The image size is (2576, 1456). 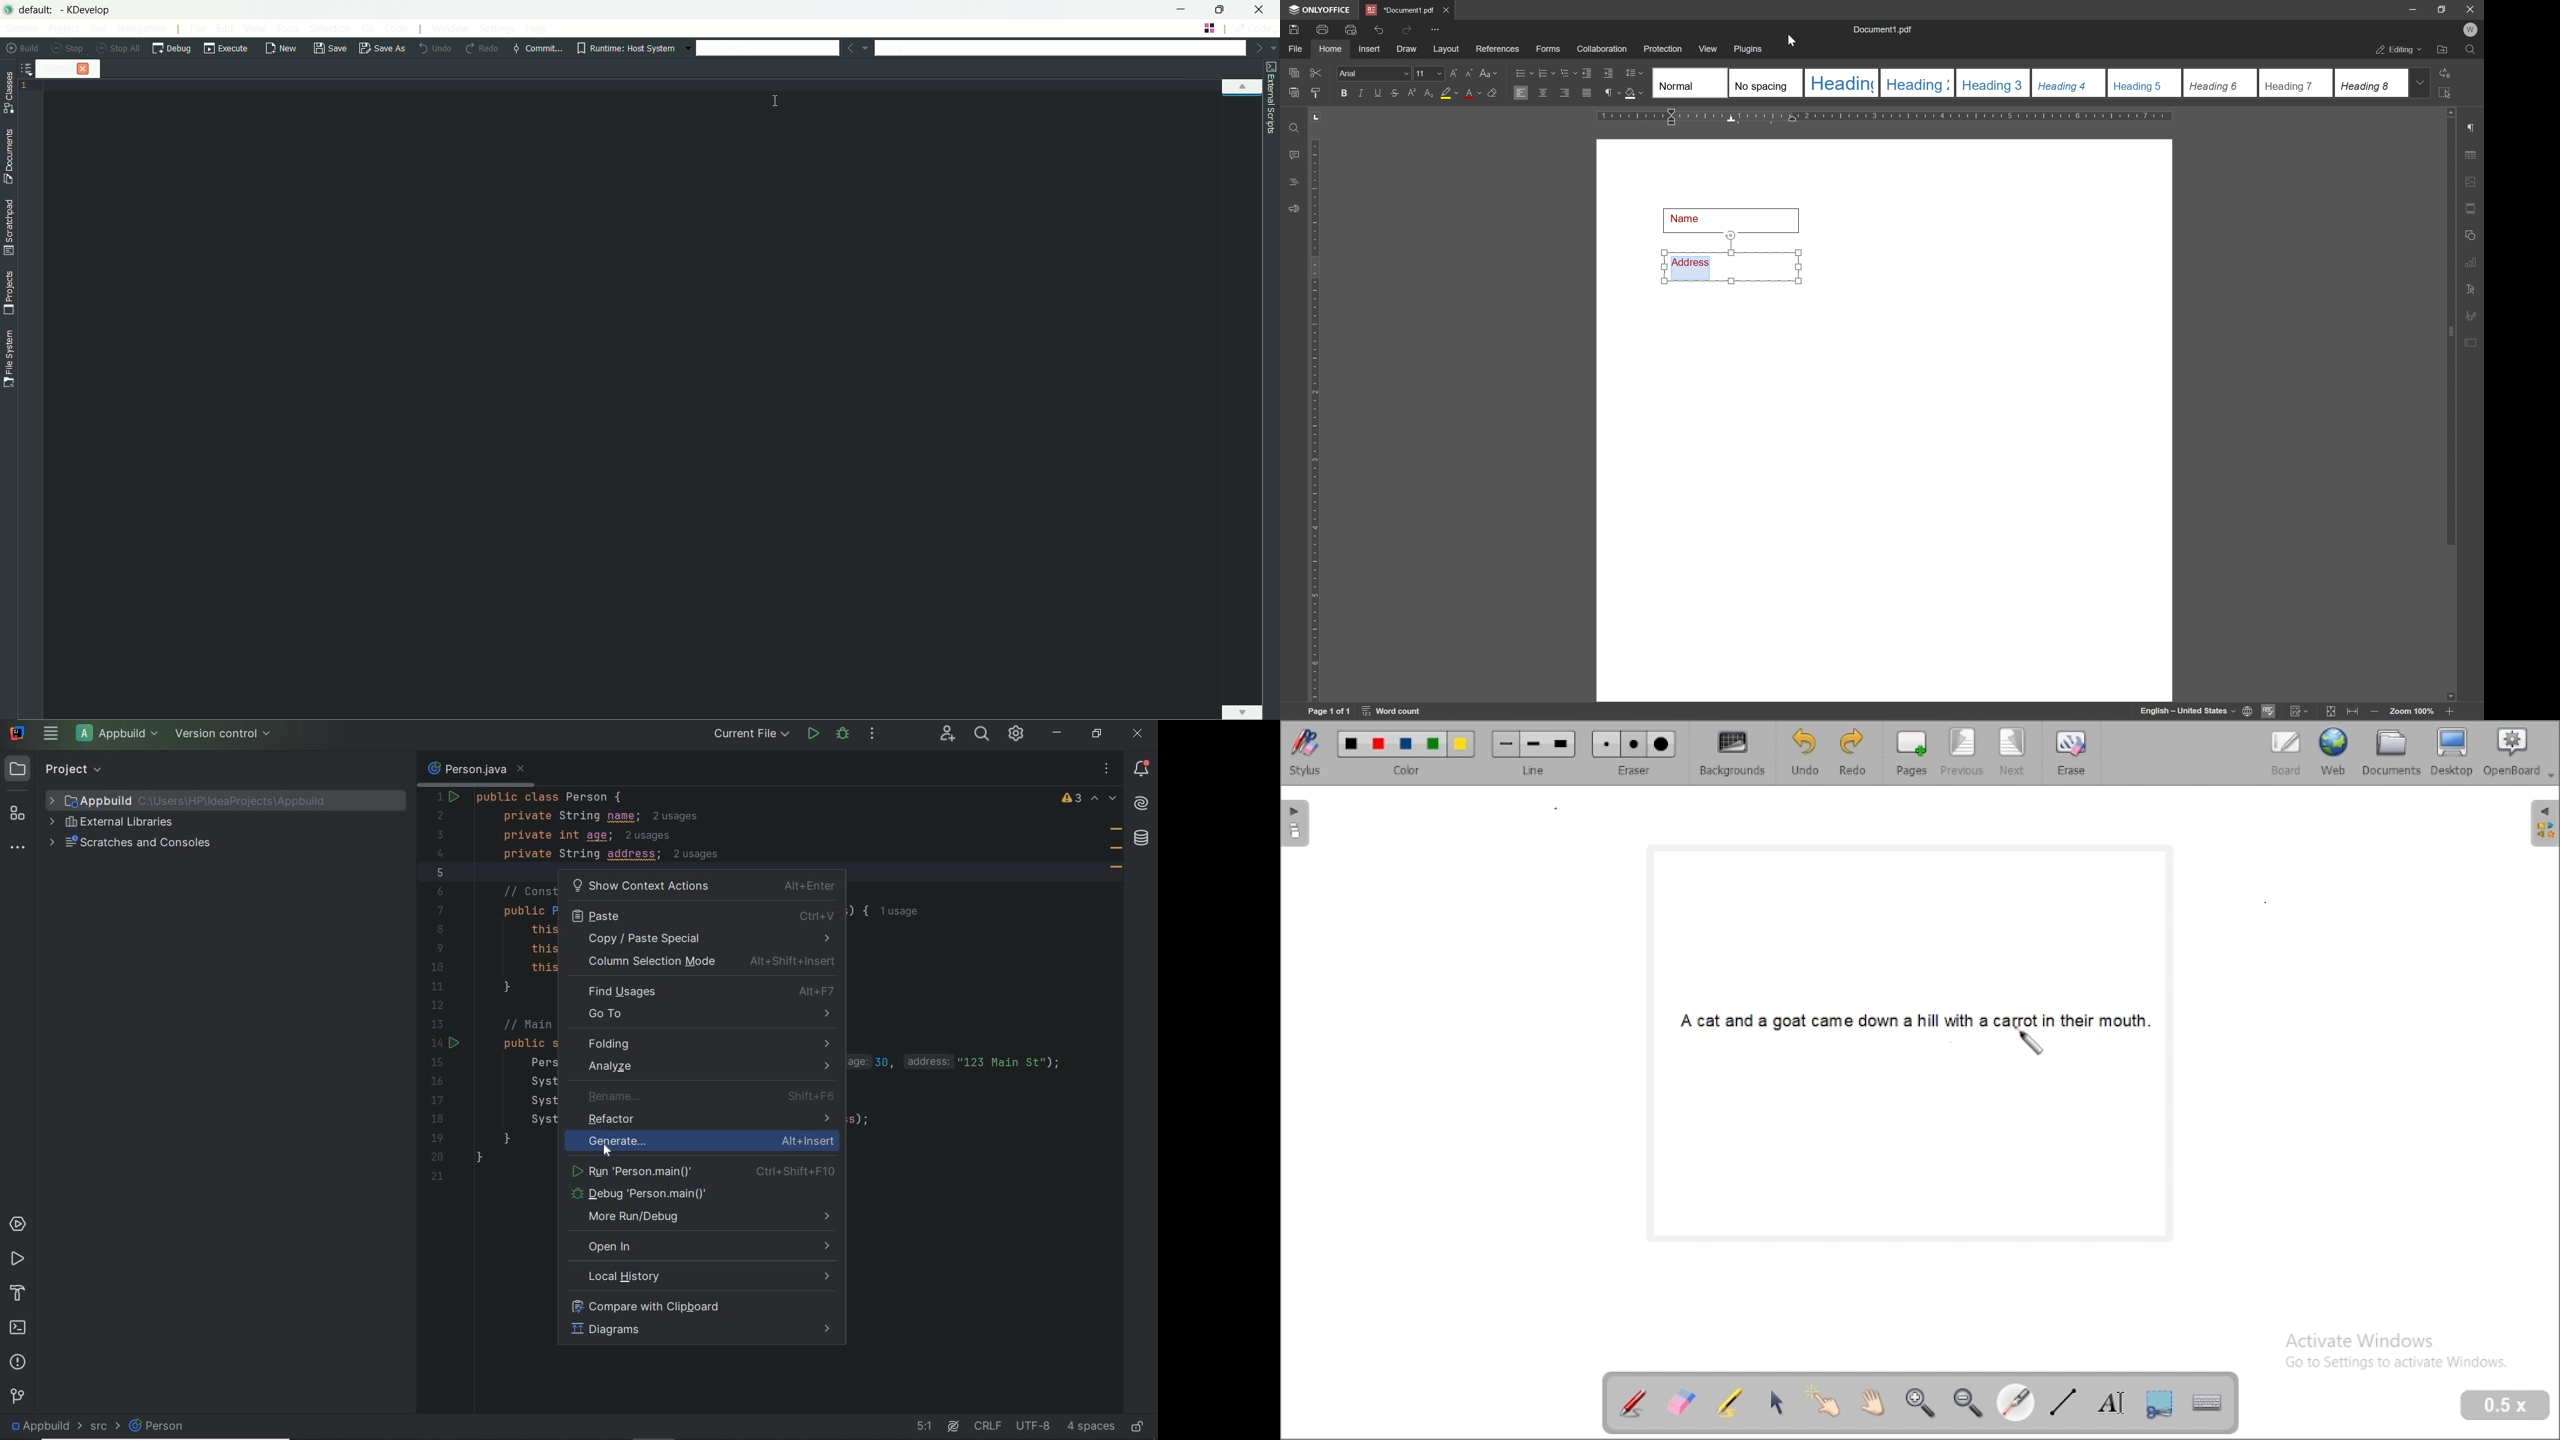 I want to click on paste, so click(x=703, y=914).